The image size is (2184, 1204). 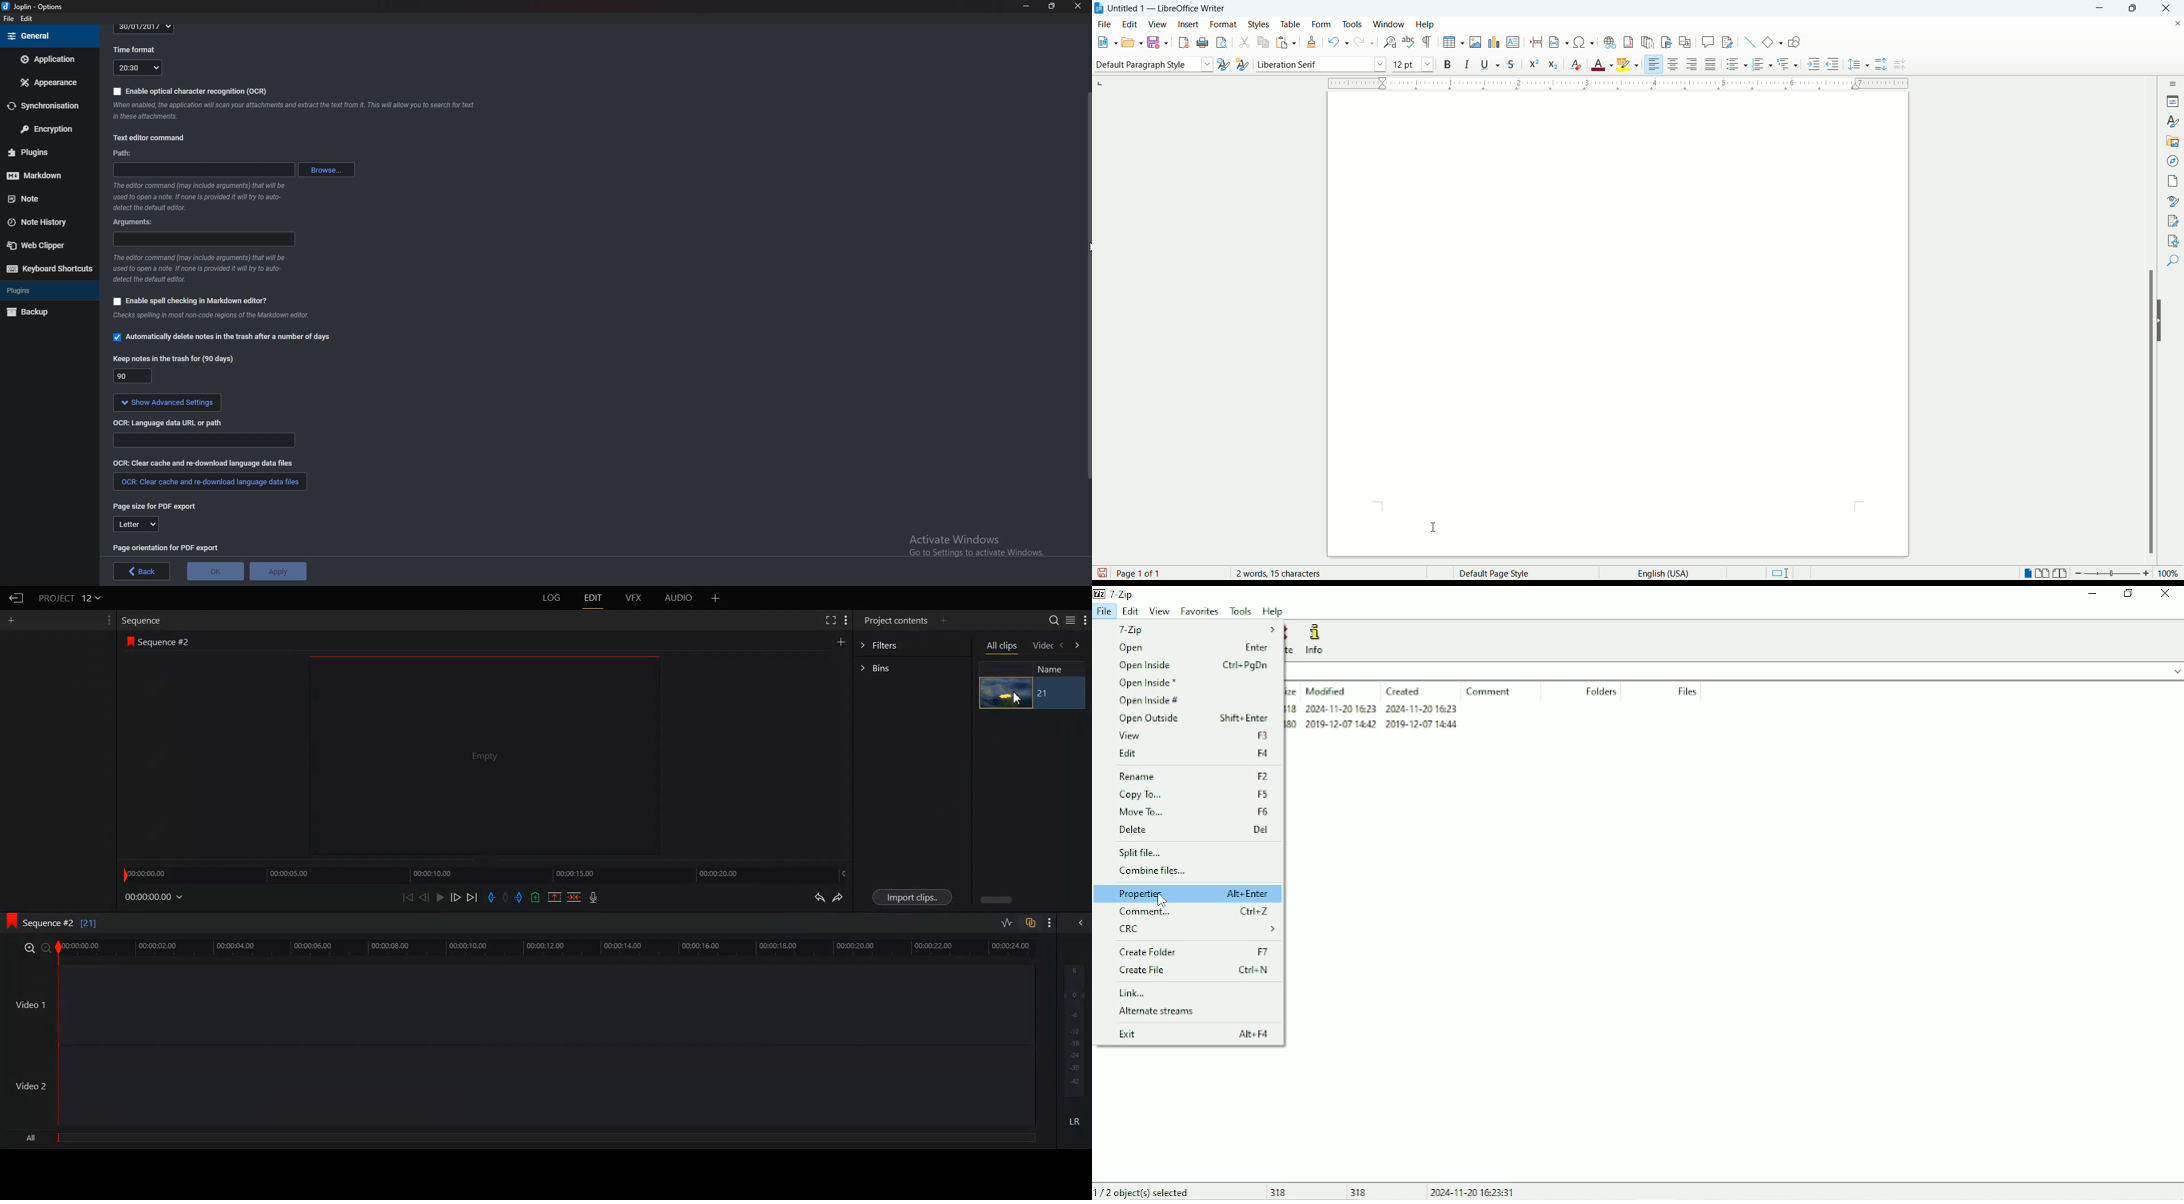 What do you see at coordinates (168, 548) in the screenshot?
I see `page orientation for P D F export` at bounding box center [168, 548].